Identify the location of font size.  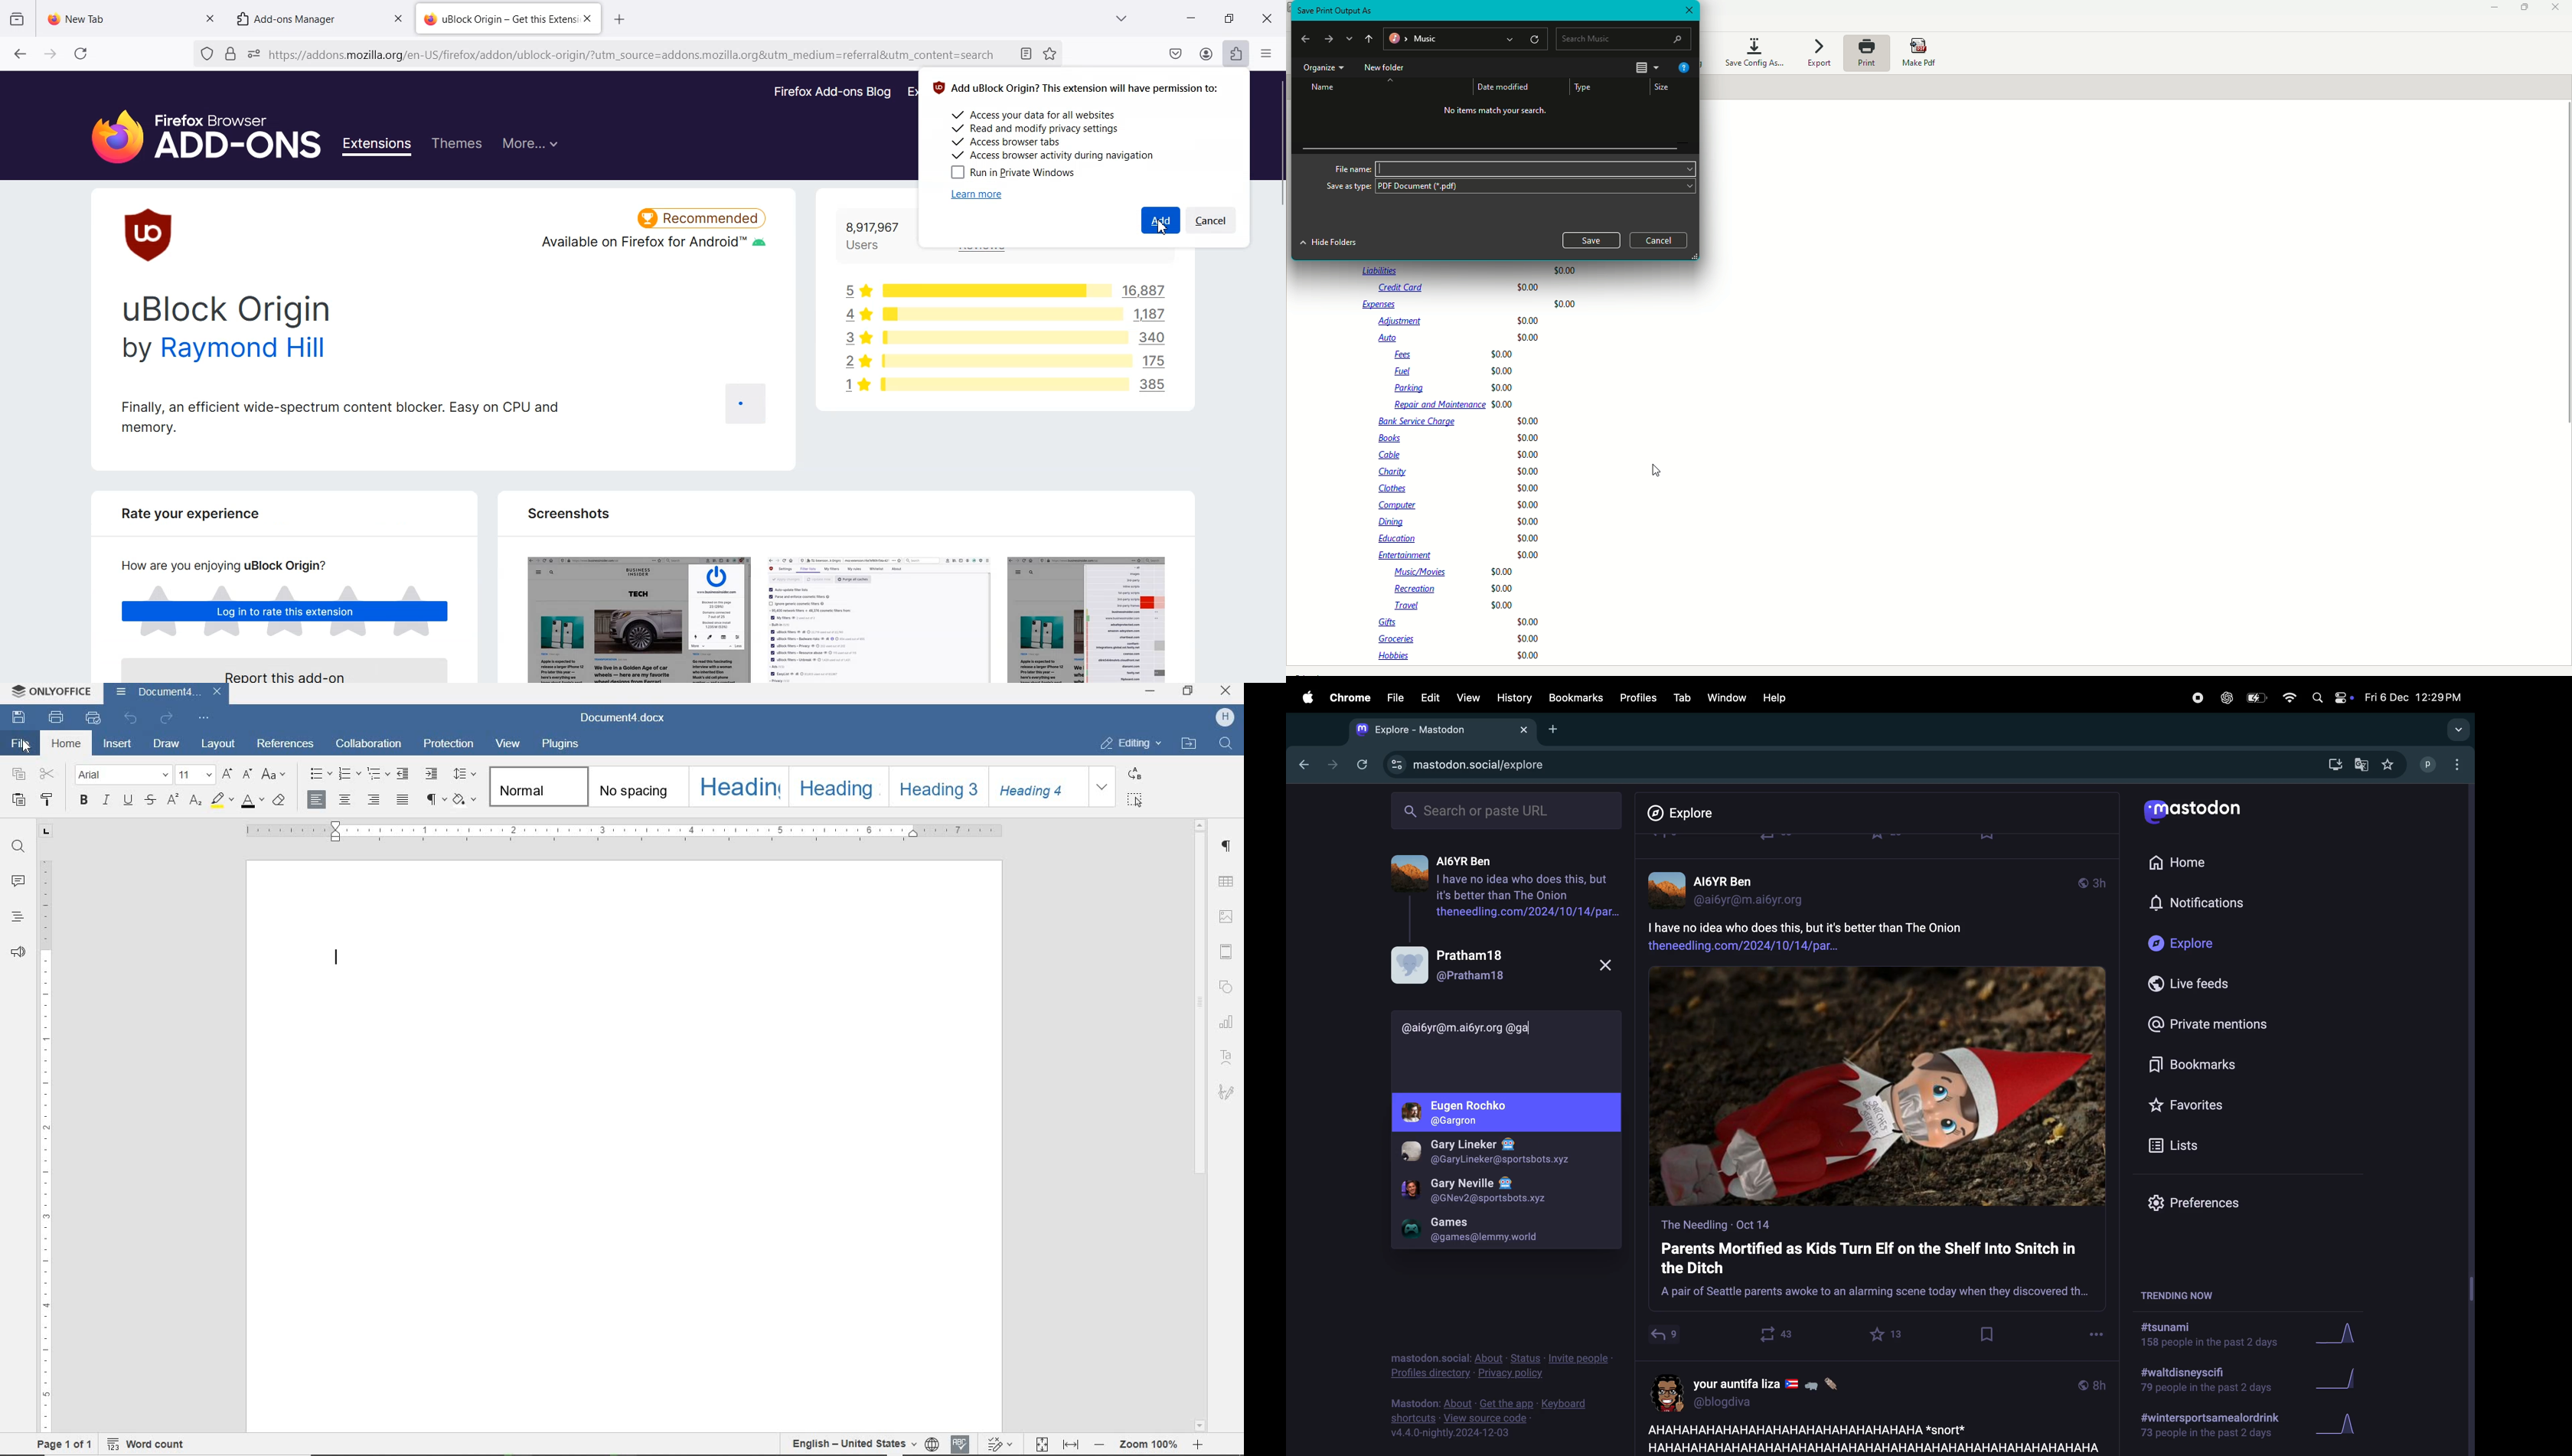
(197, 775).